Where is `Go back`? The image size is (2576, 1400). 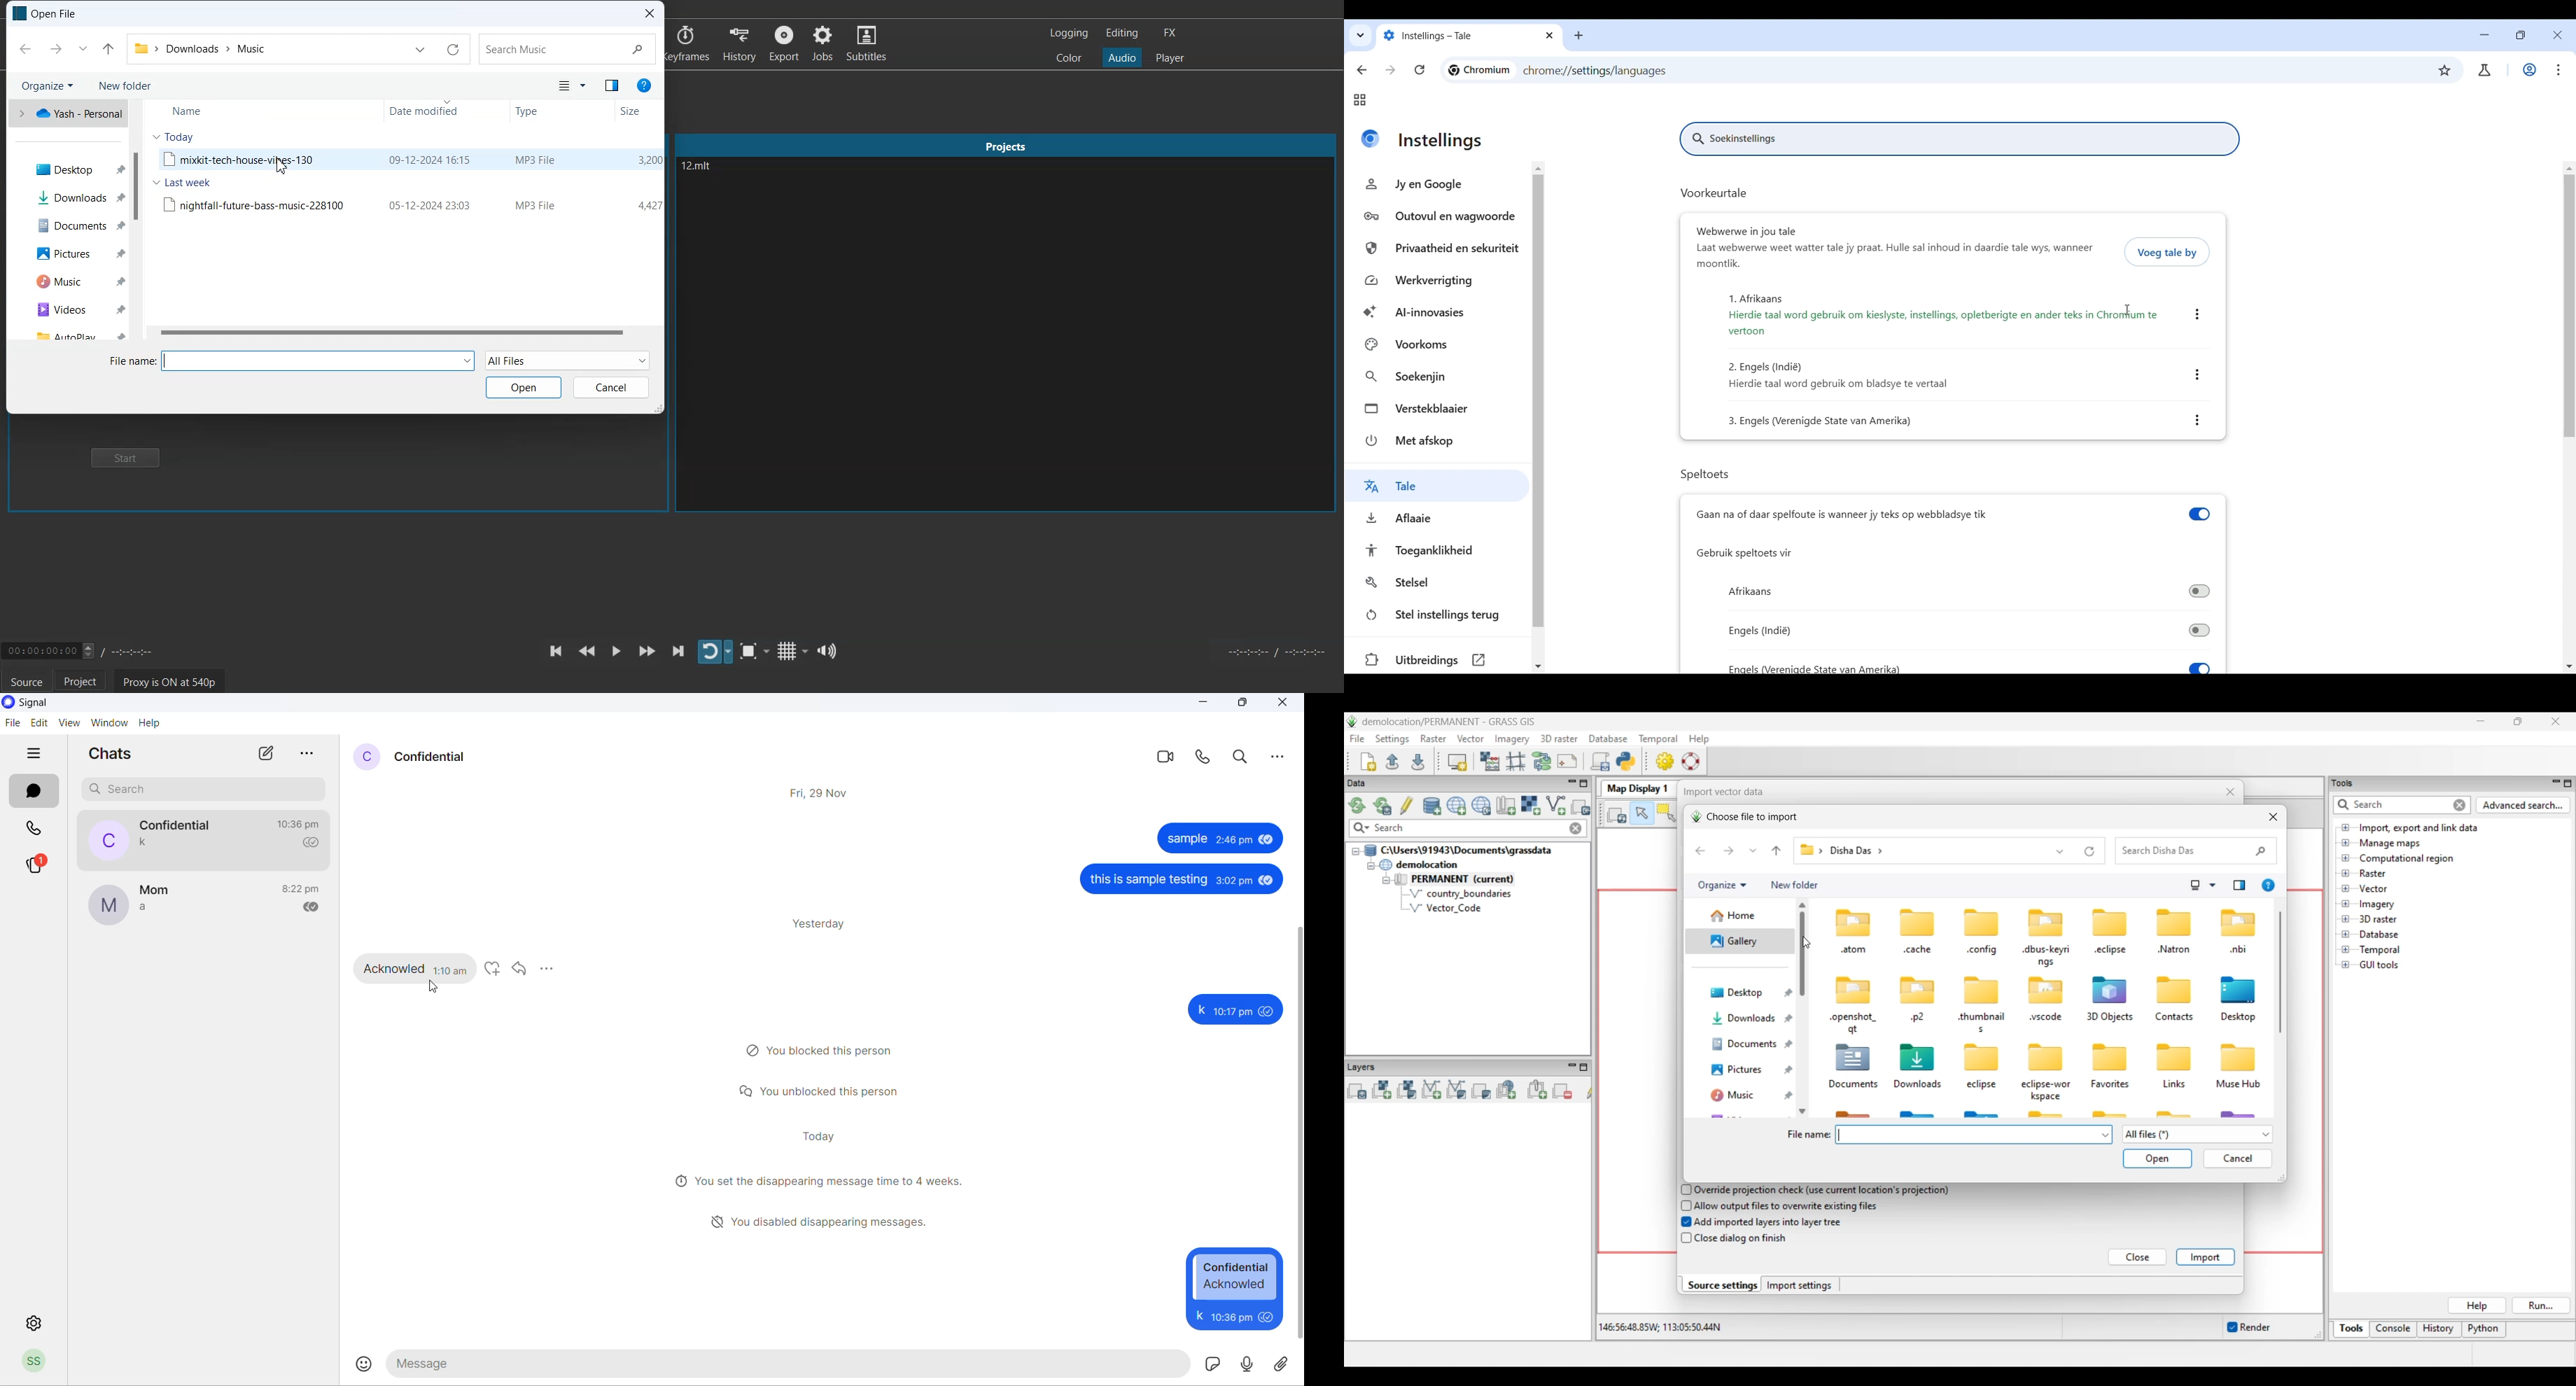
Go back is located at coordinates (25, 48).